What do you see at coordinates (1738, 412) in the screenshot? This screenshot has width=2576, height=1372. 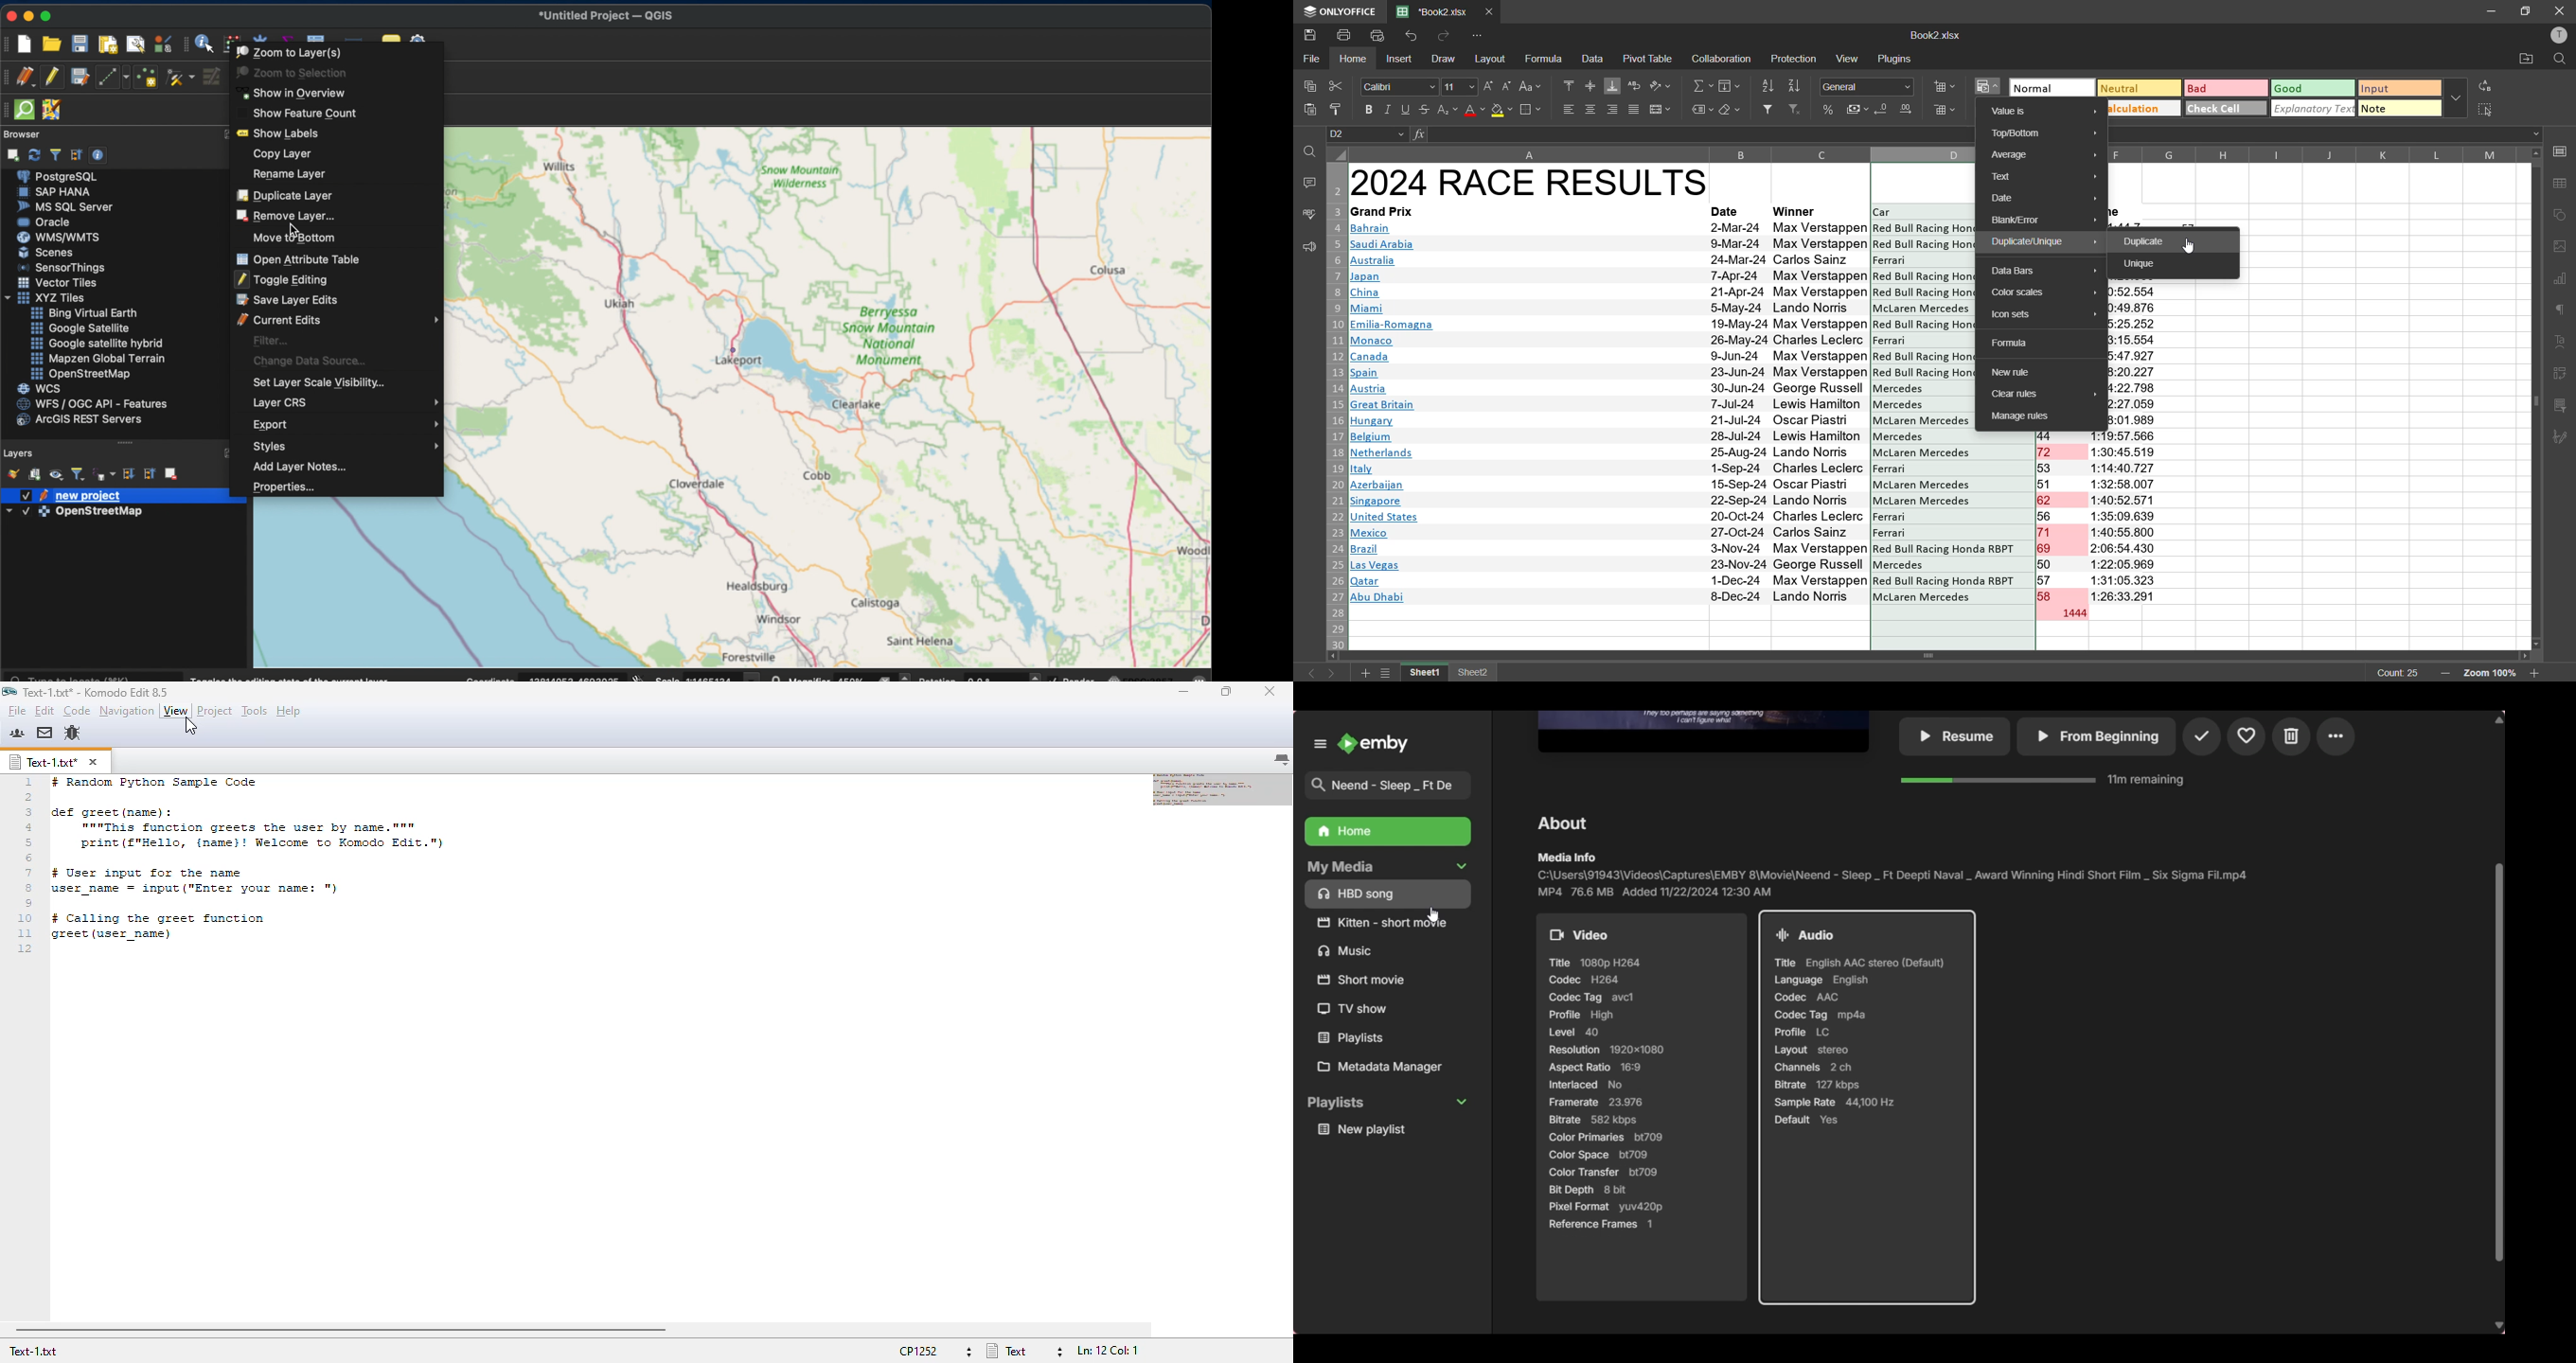 I see `date` at bounding box center [1738, 412].